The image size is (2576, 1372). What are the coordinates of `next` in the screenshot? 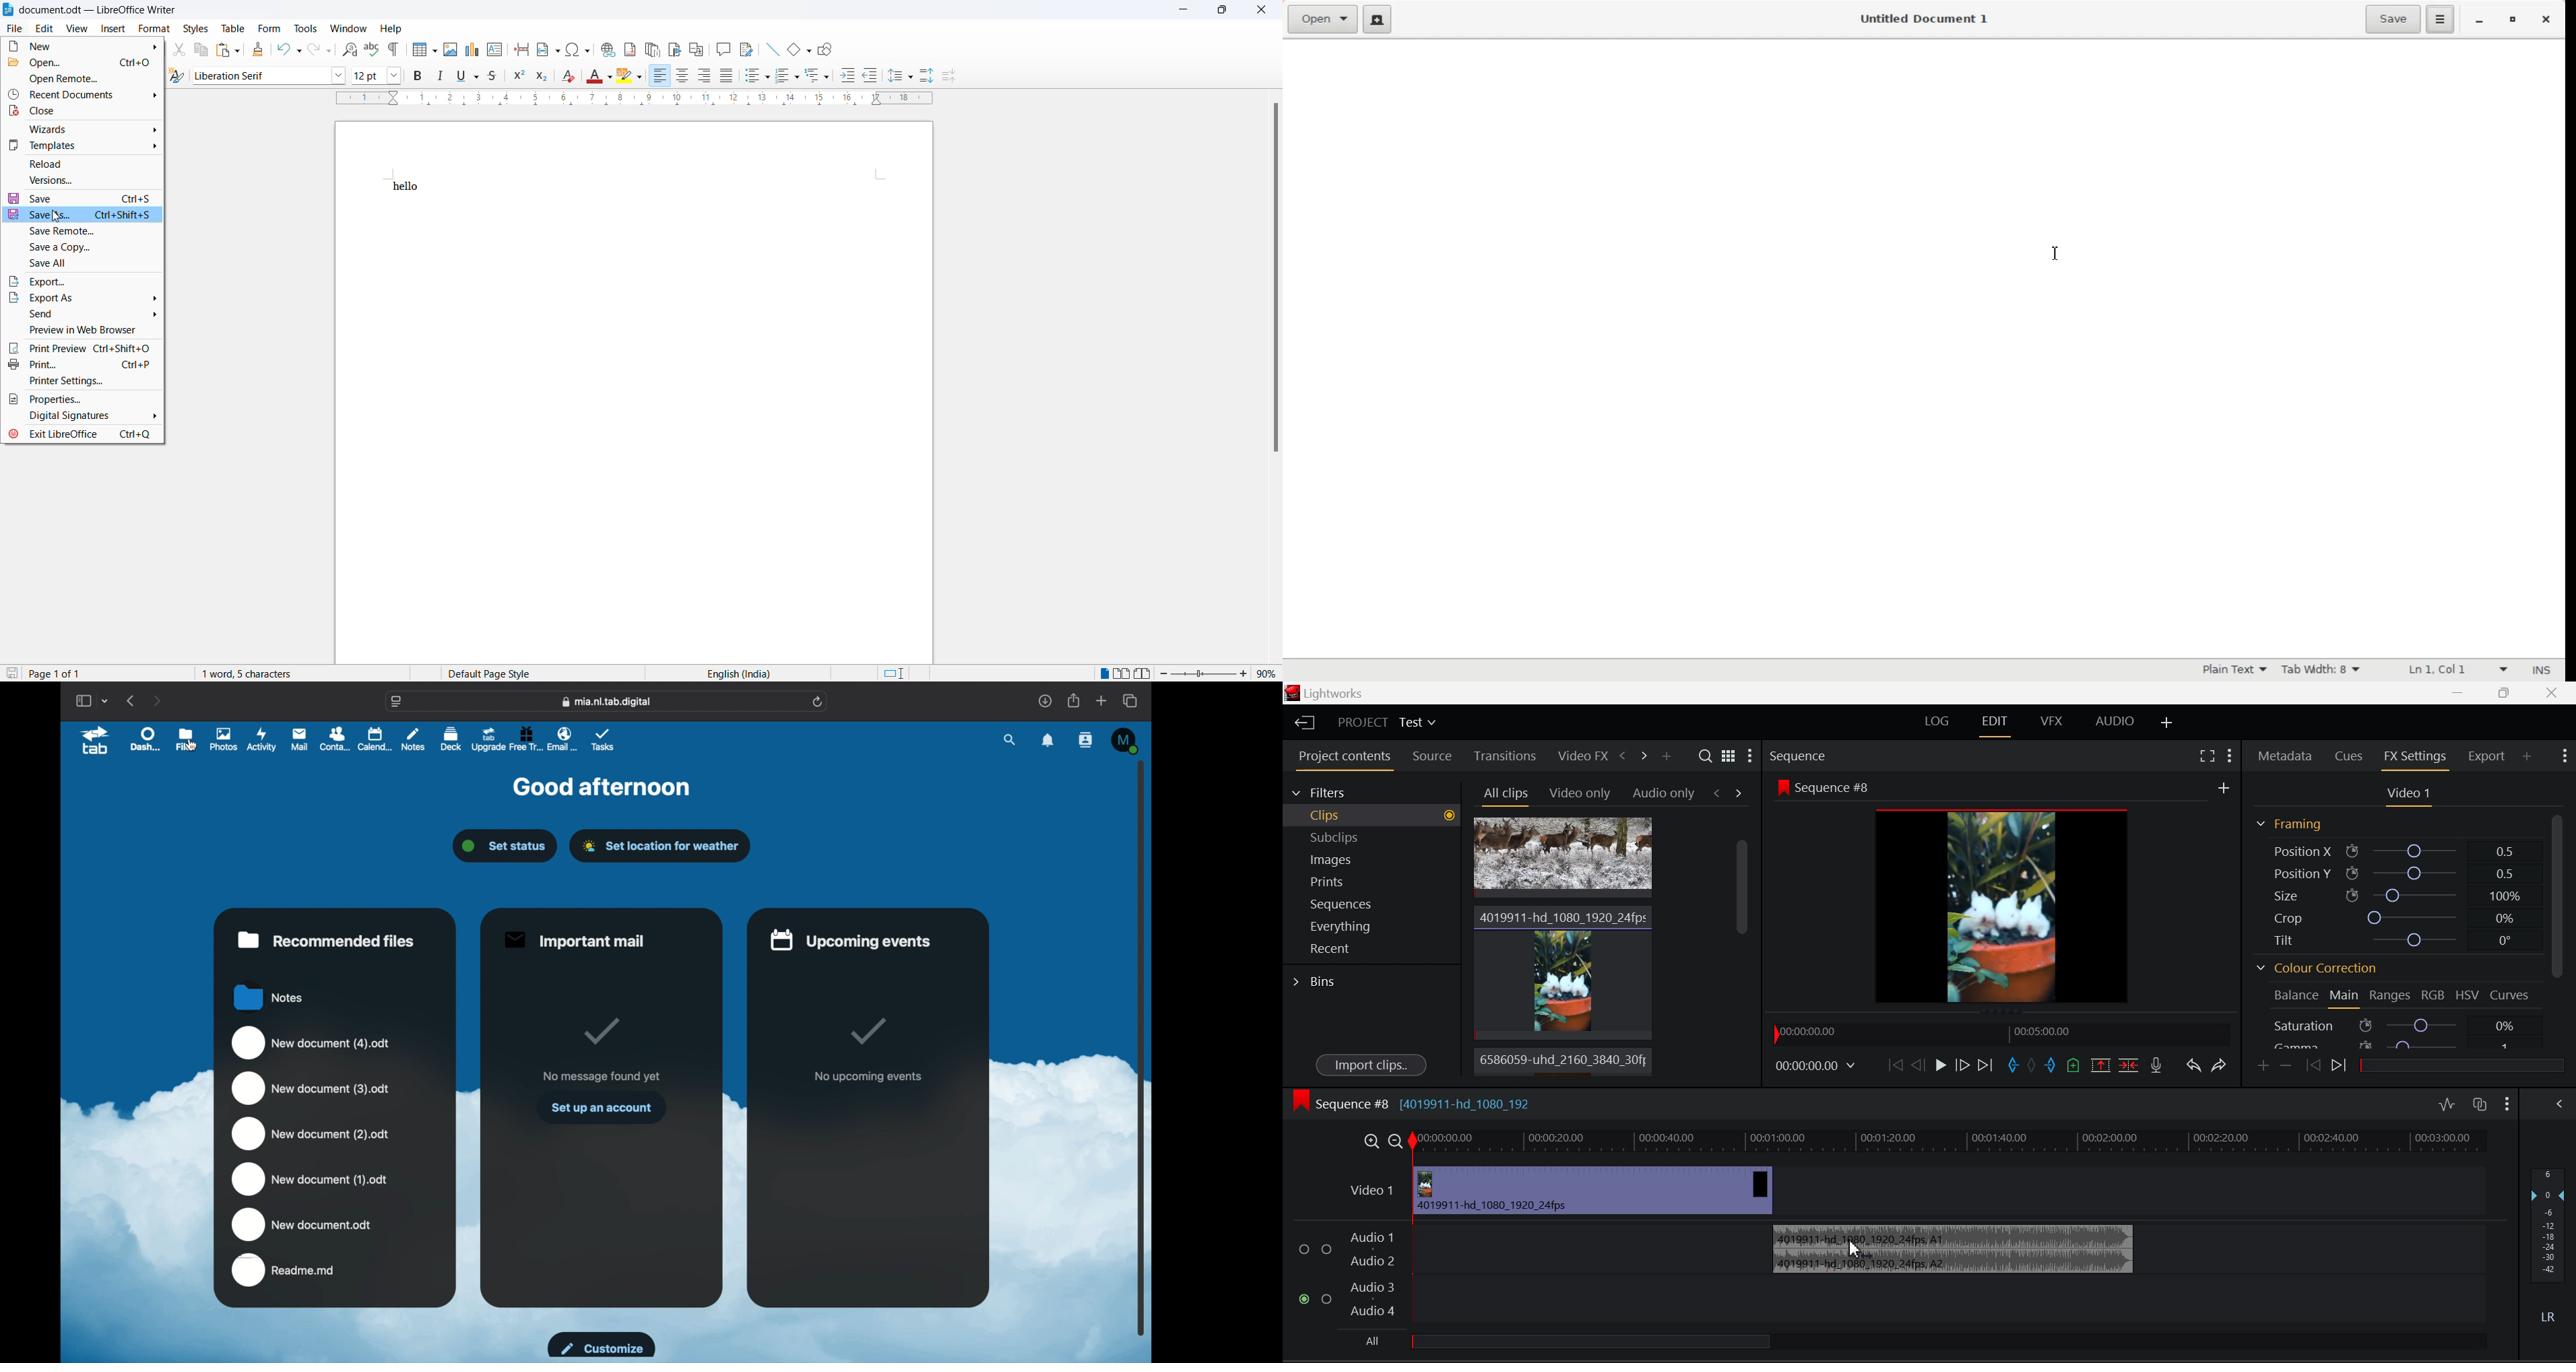 It's located at (158, 700).